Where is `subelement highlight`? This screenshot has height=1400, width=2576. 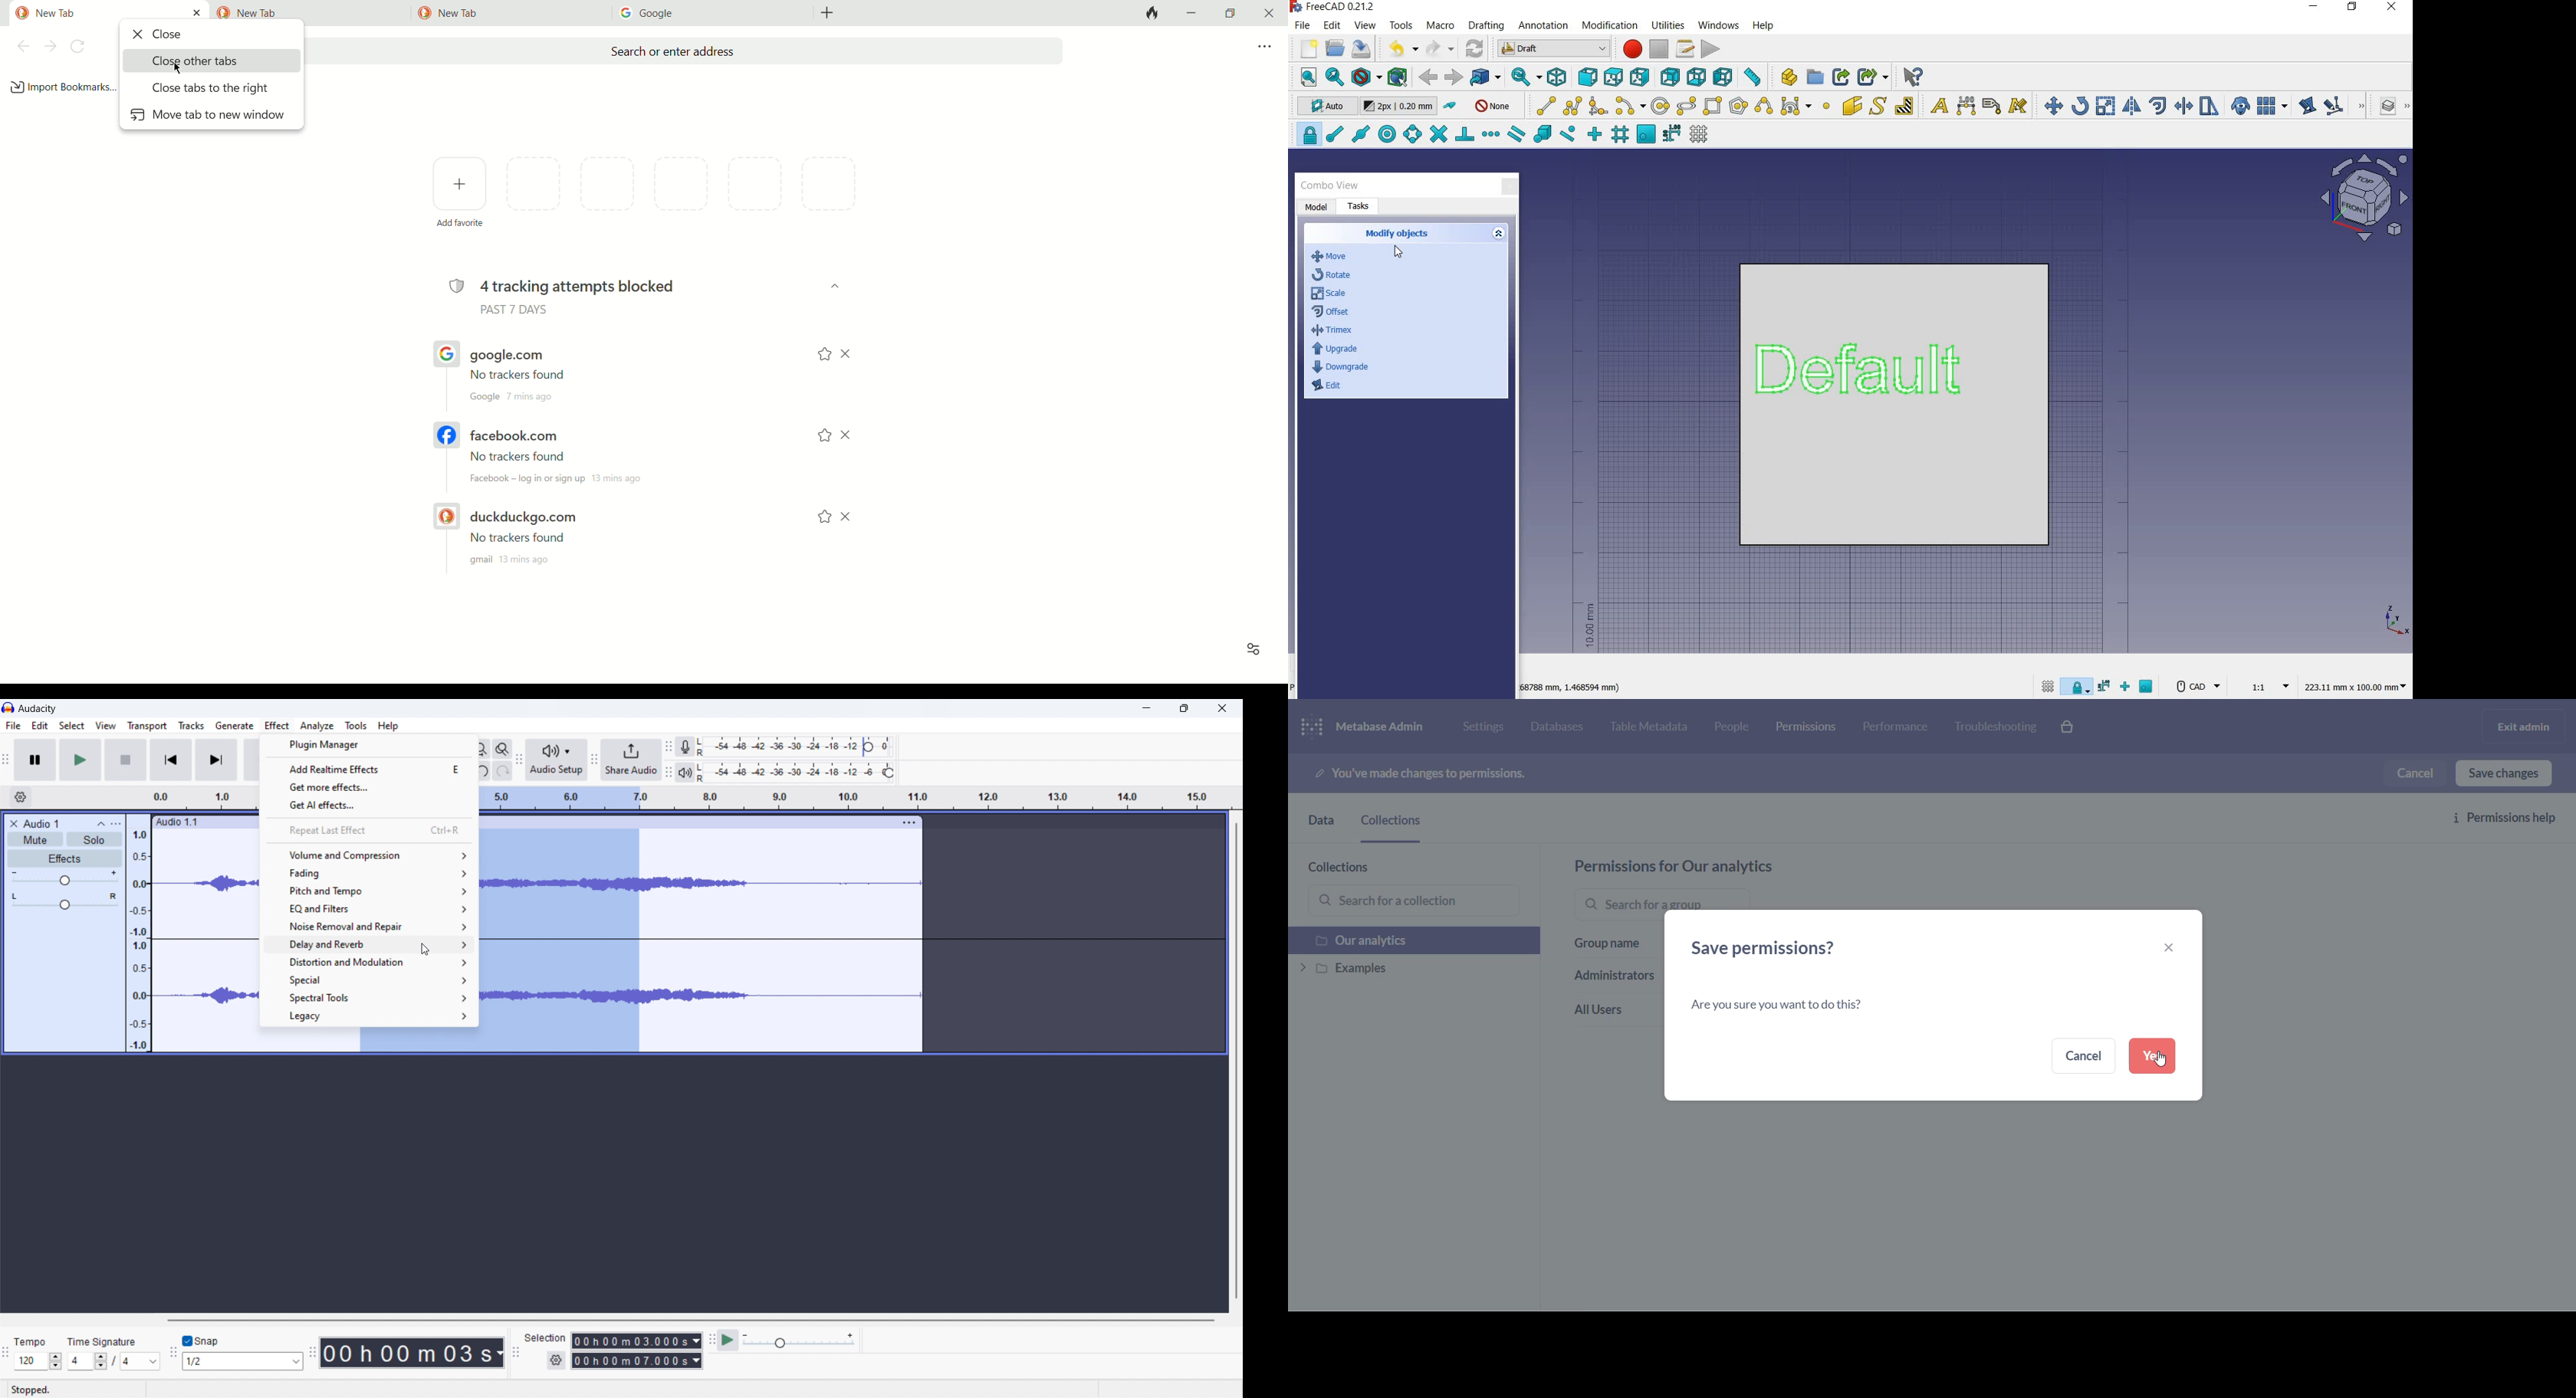 subelement highlight is located at coordinates (2343, 106).